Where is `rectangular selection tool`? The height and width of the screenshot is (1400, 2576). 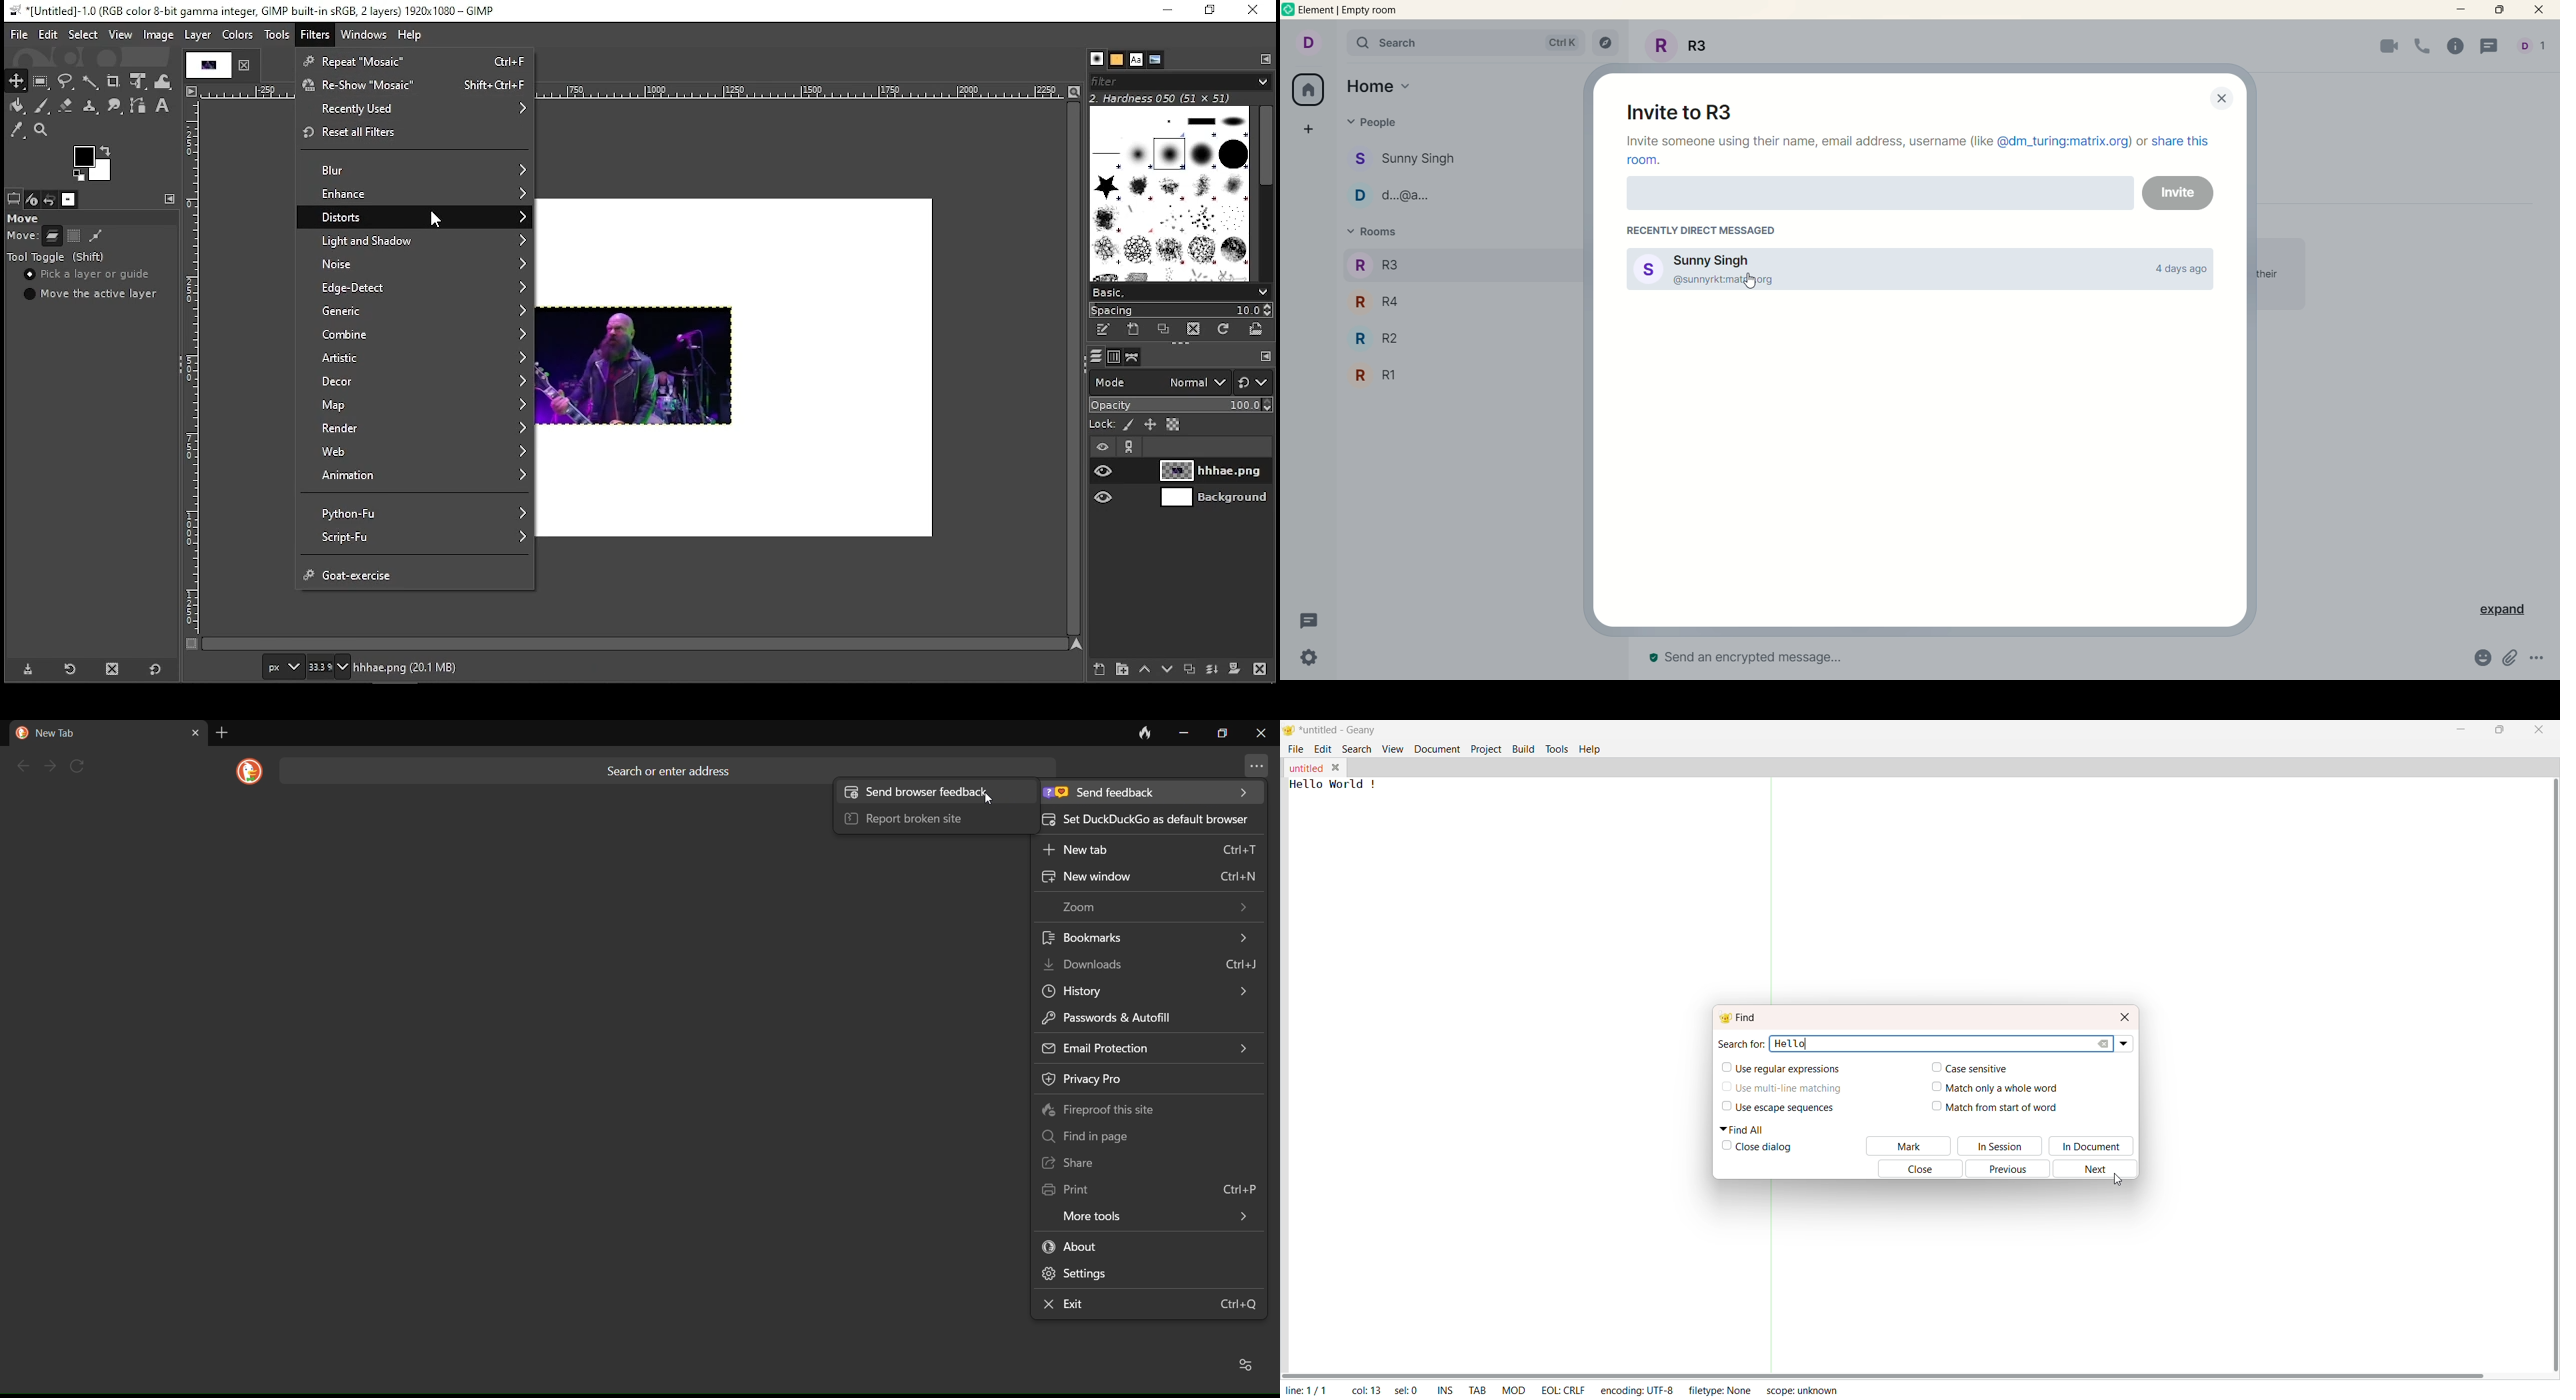 rectangular selection tool is located at coordinates (40, 80).